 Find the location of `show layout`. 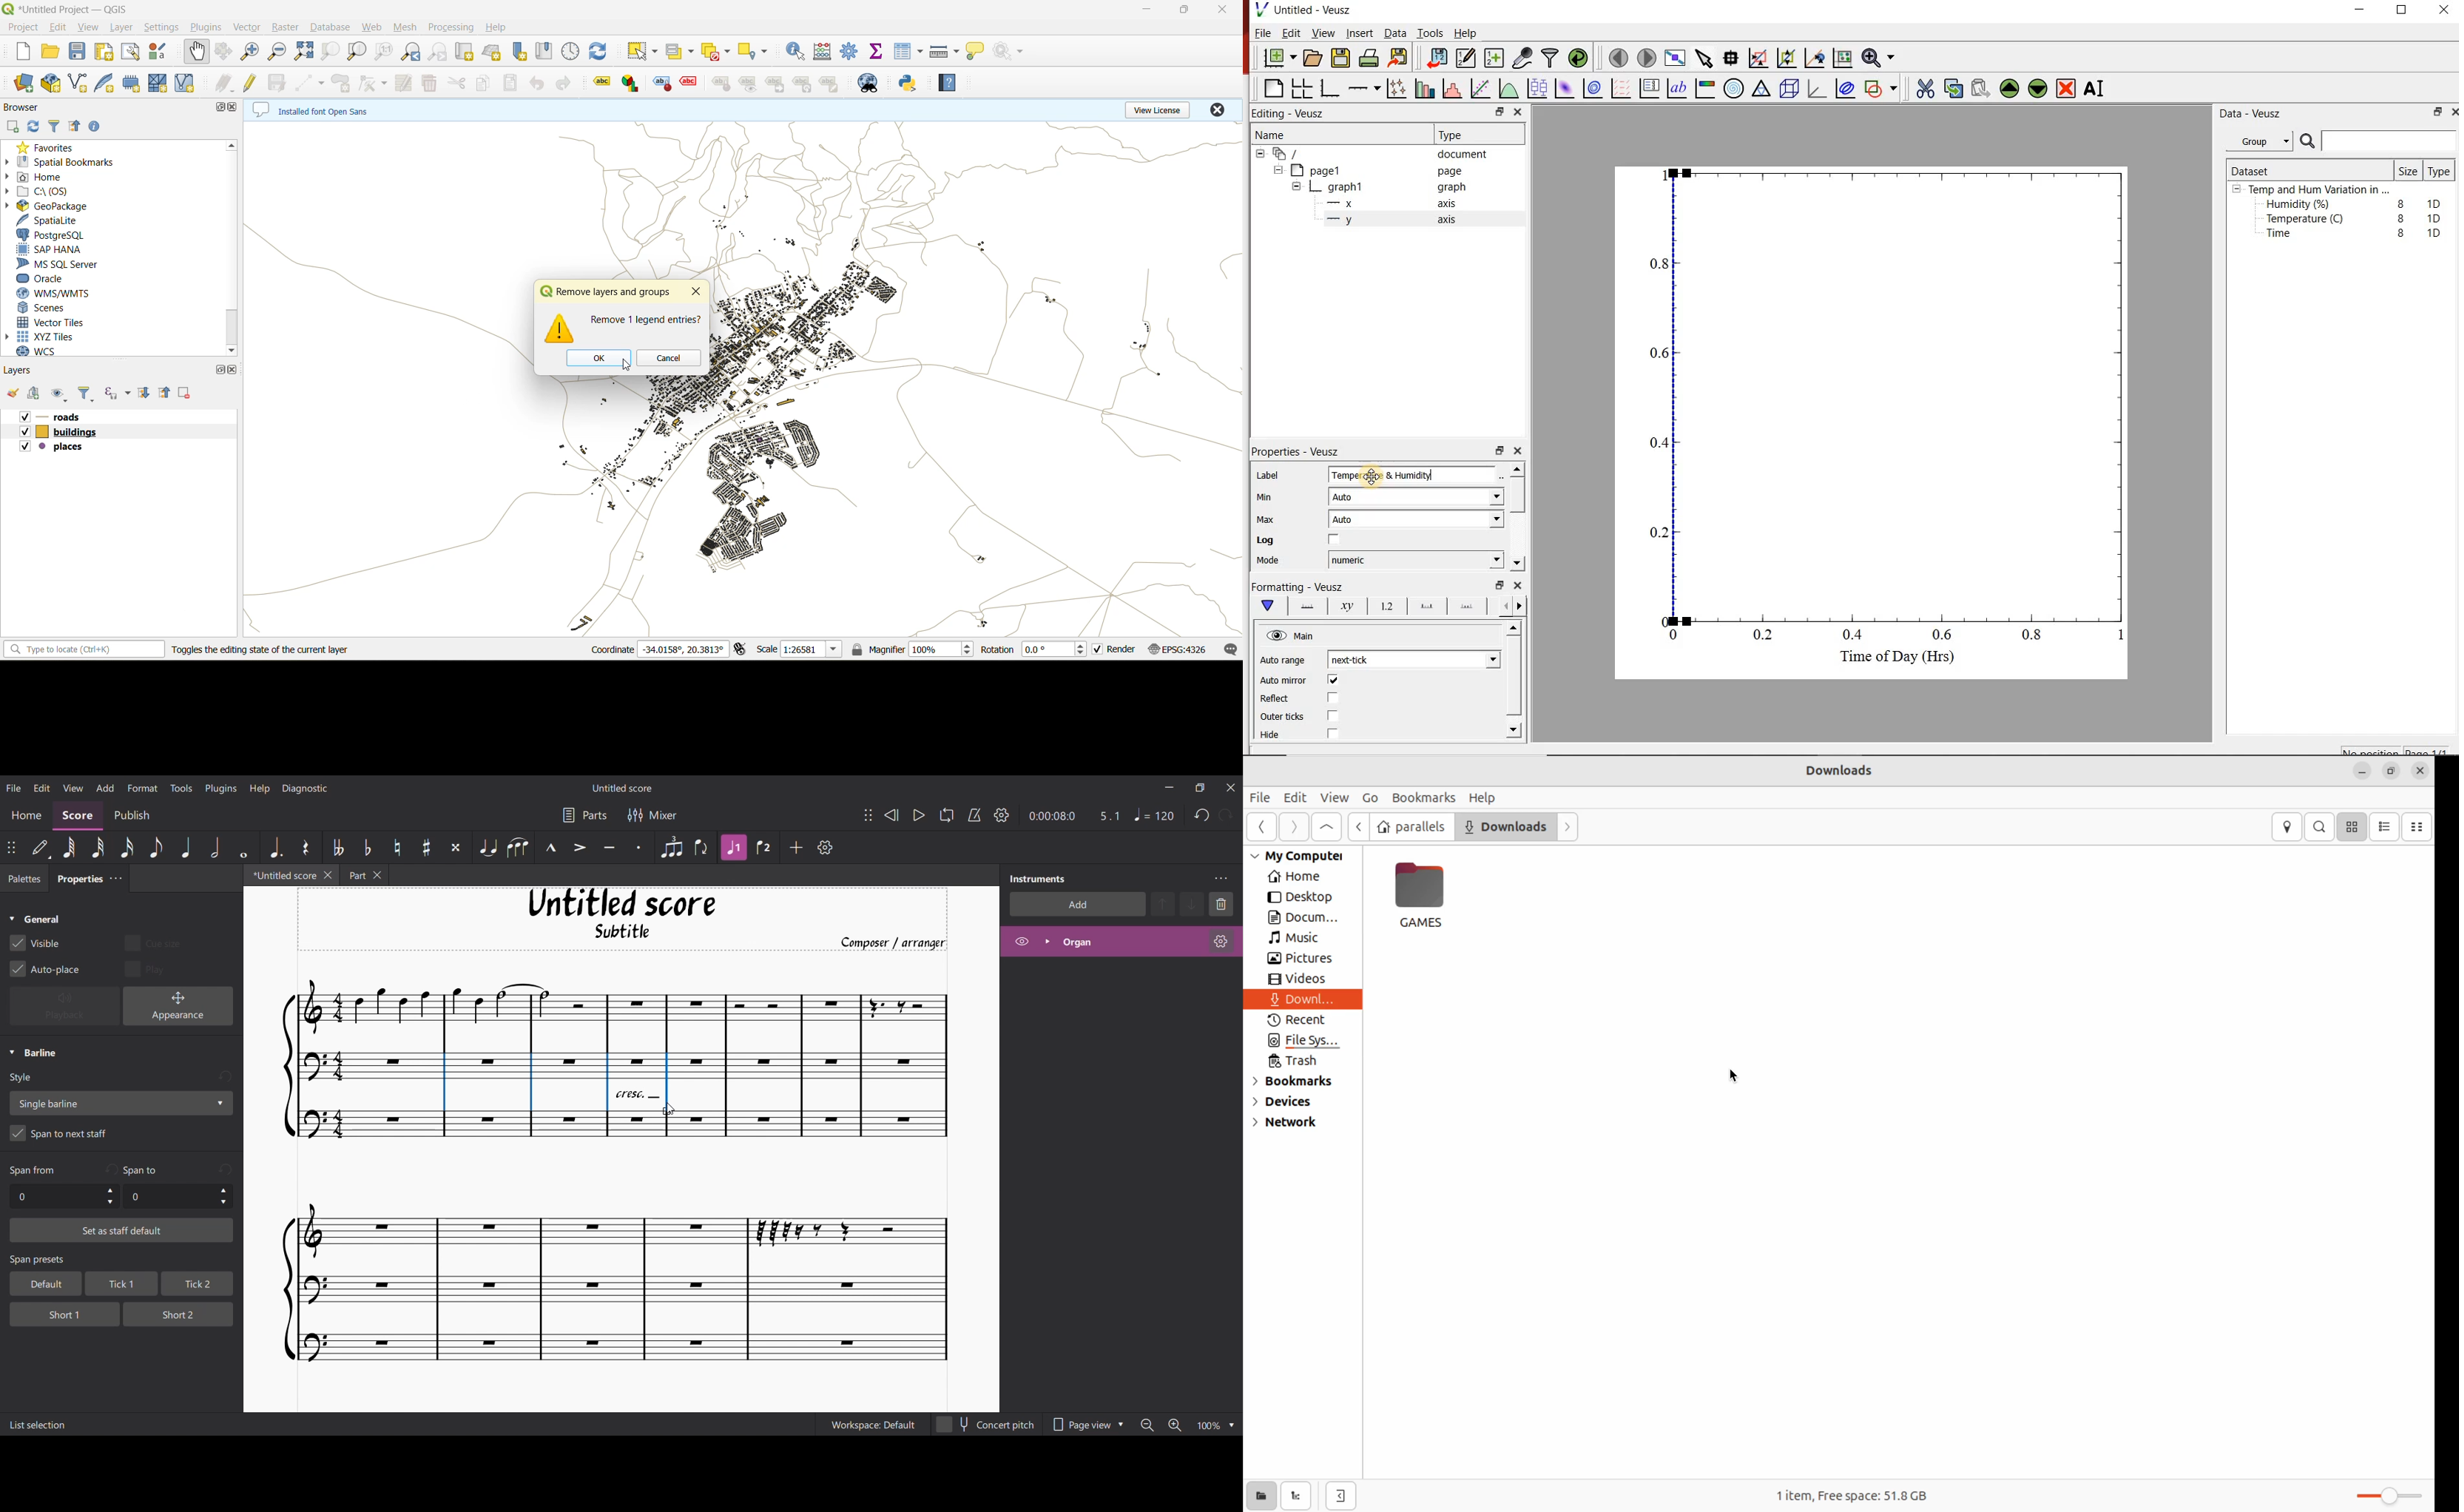

show layout is located at coordinates (131, 52).